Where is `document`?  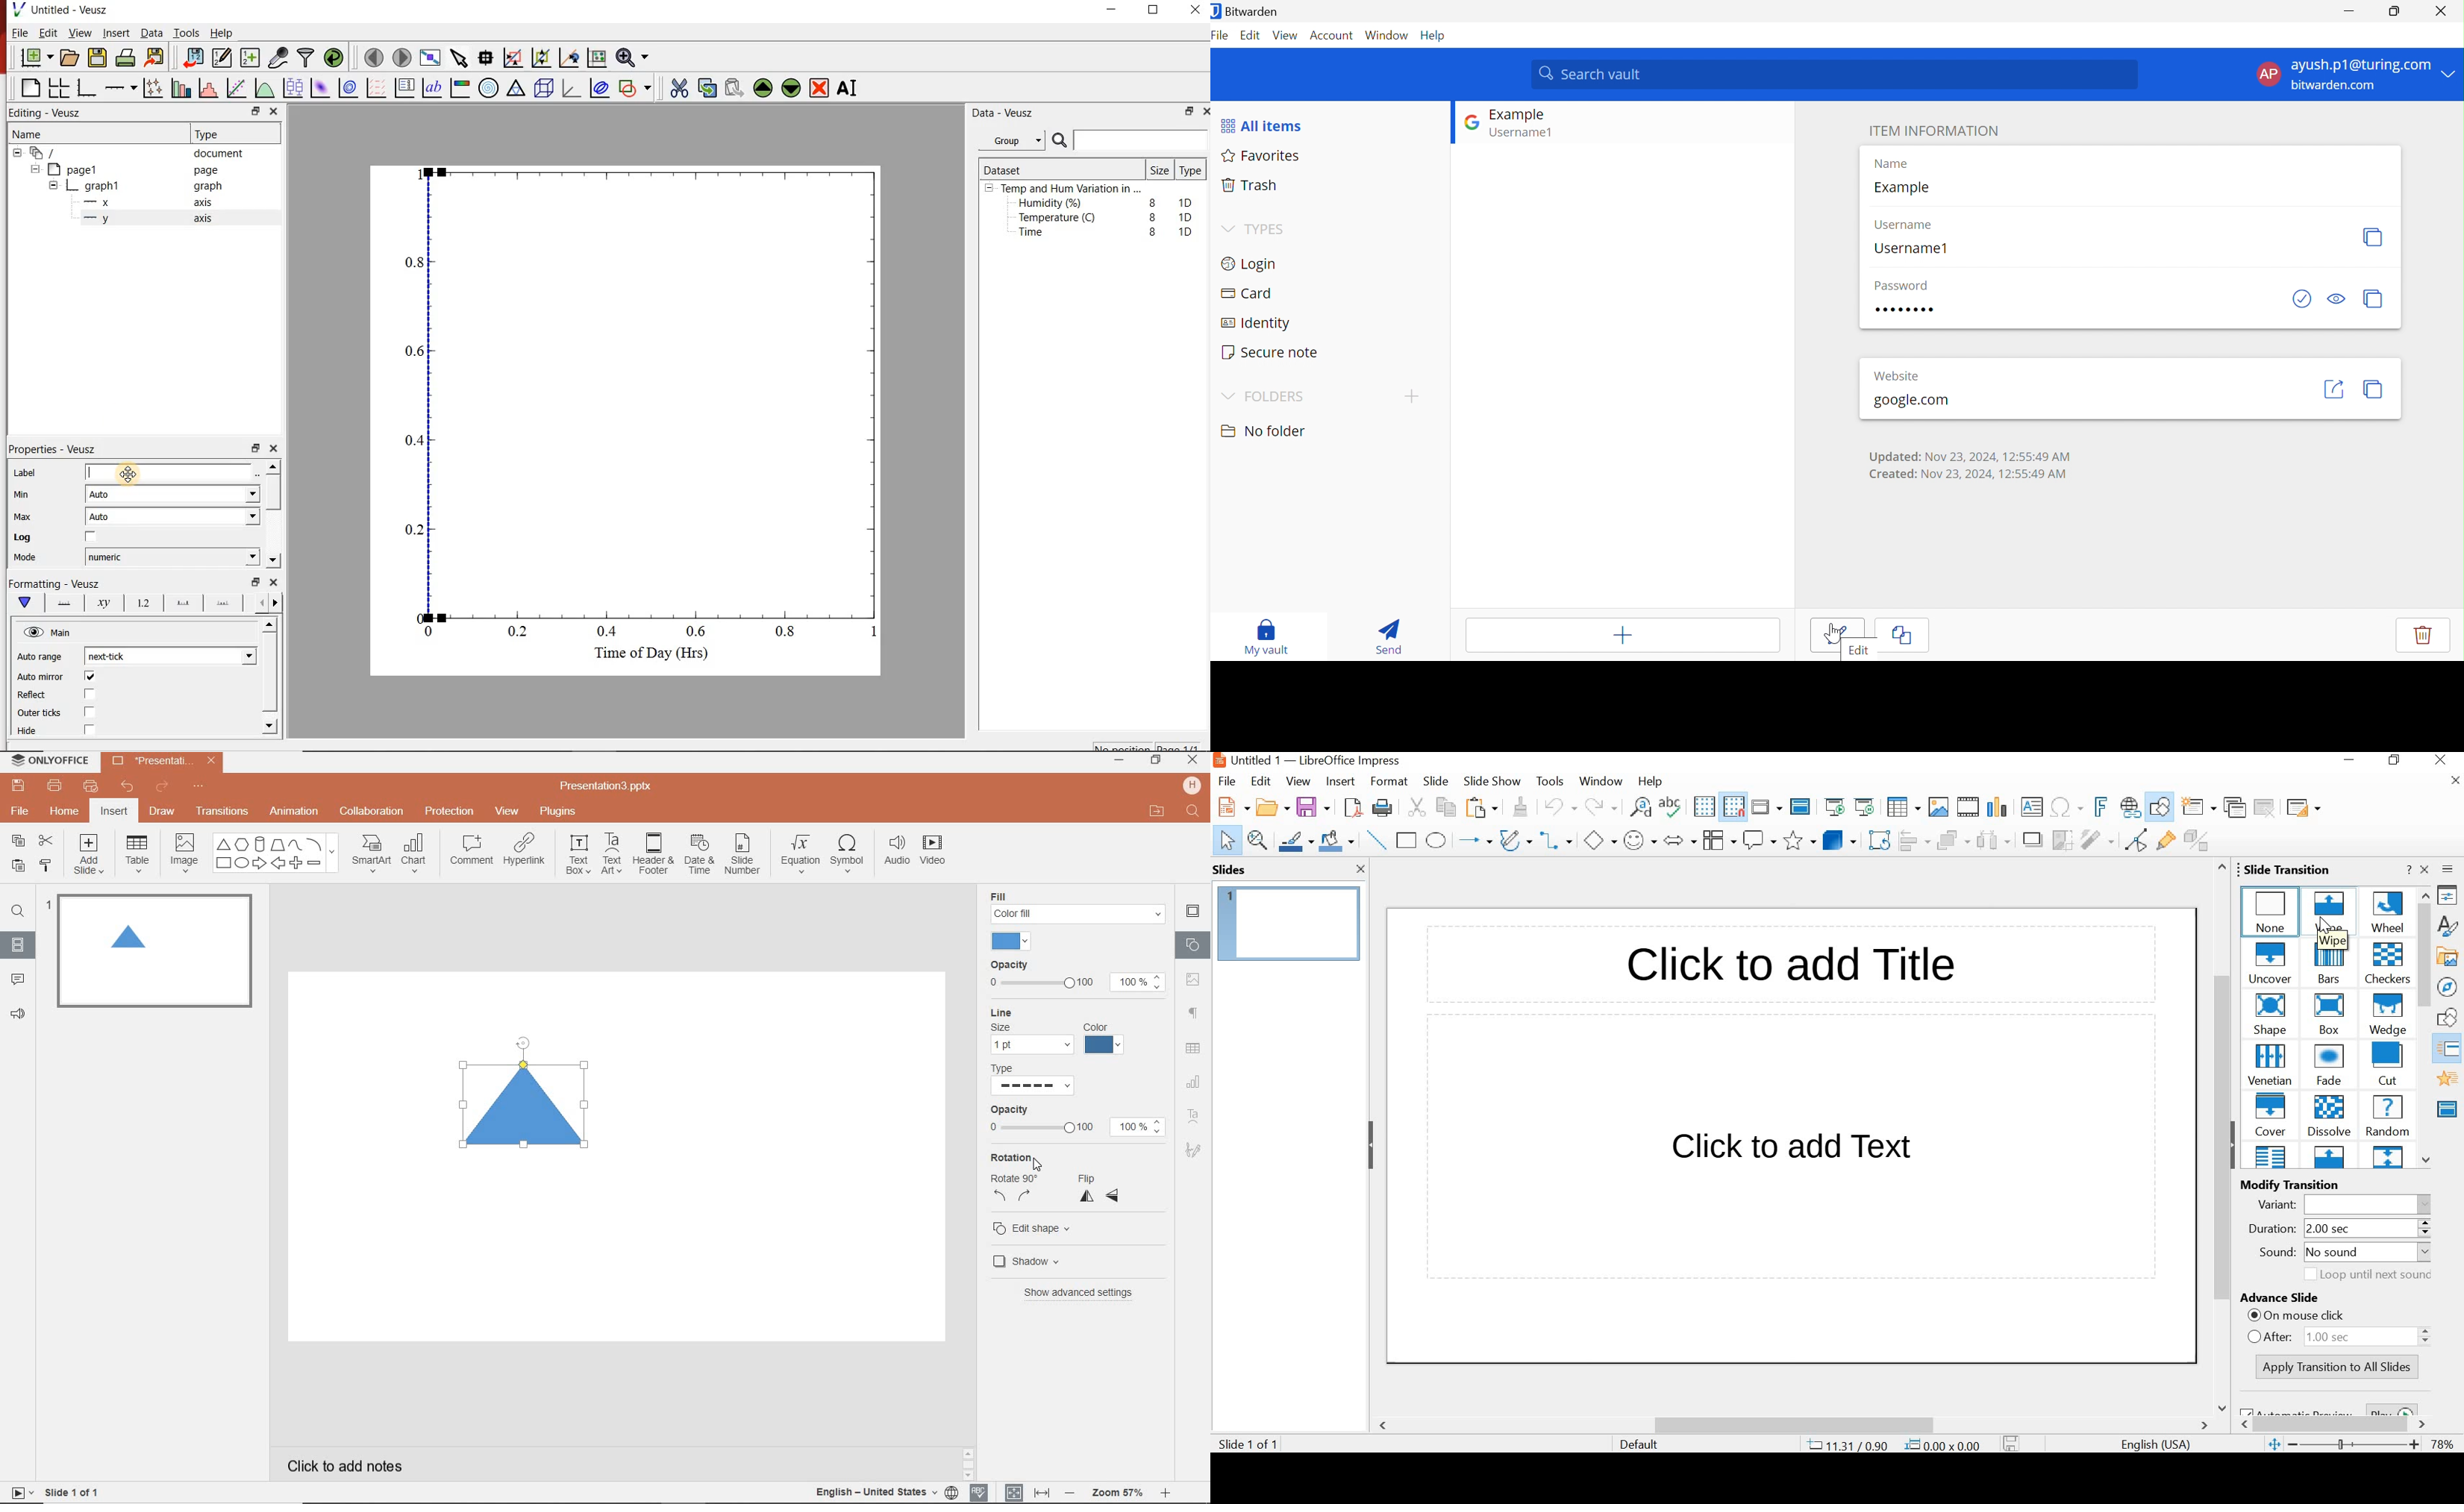
document is located at coordinates (223, 153).